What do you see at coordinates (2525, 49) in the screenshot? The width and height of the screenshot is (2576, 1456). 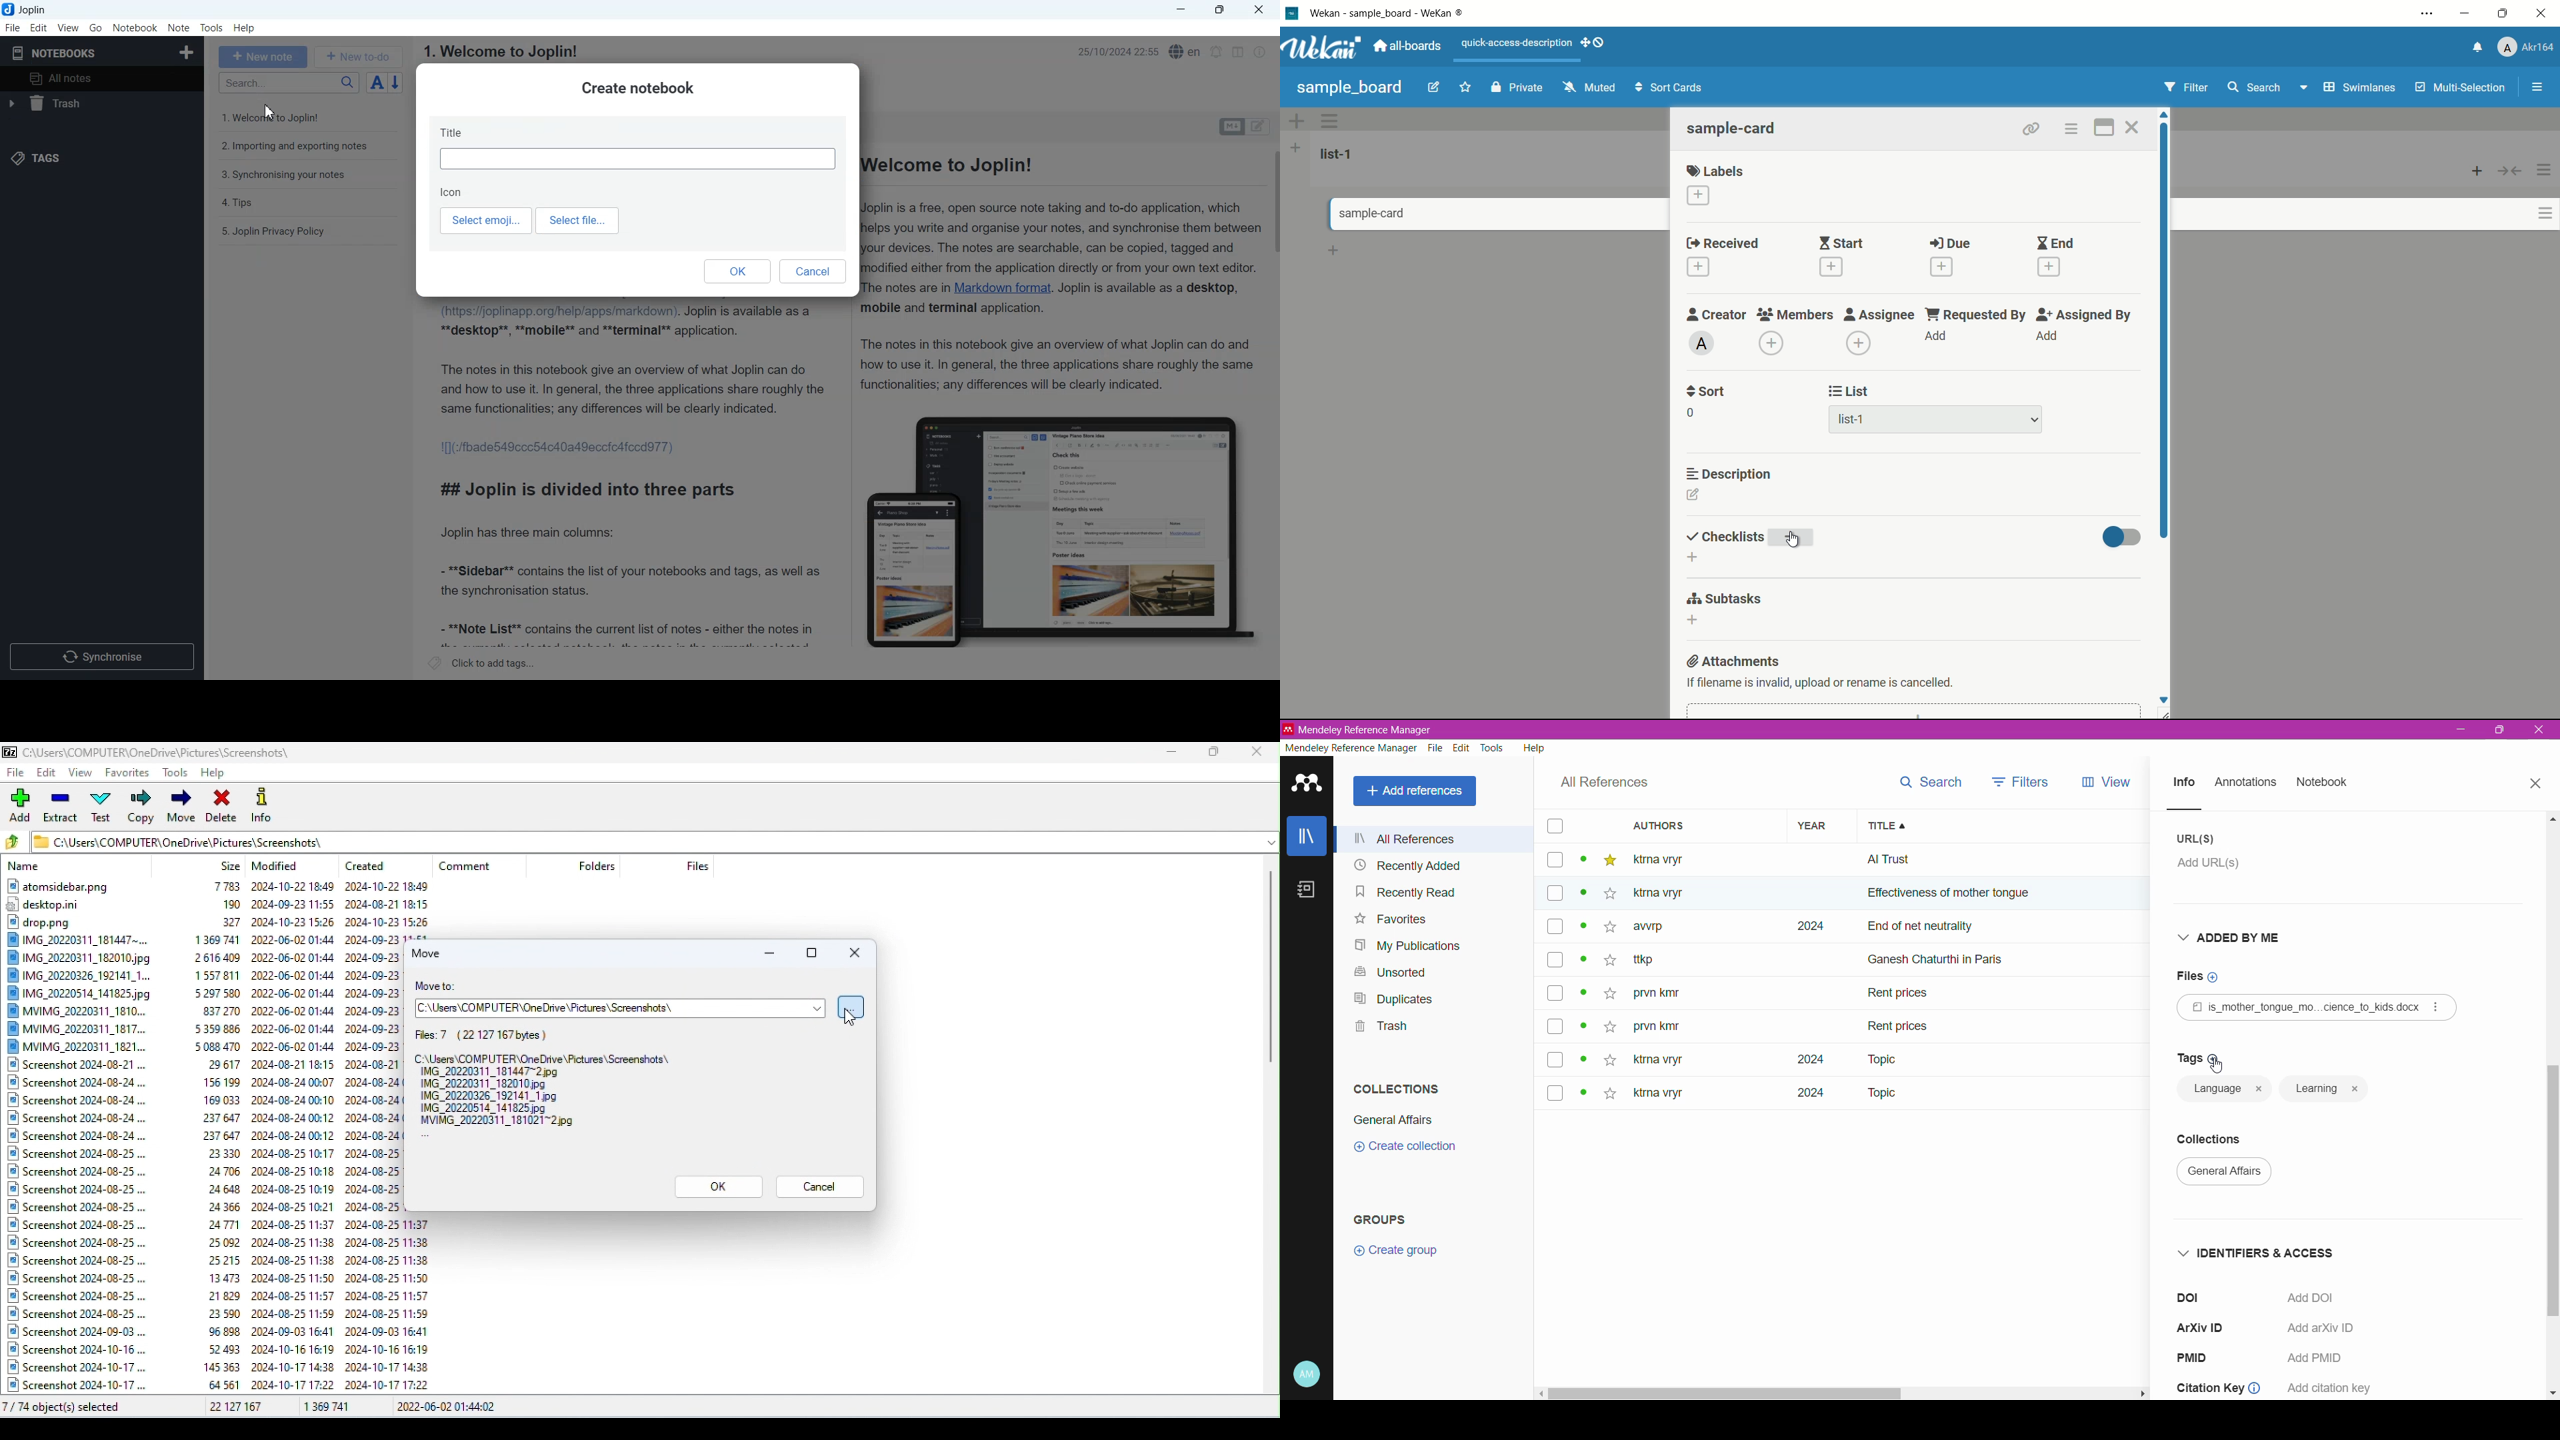 I see `profile` at bounding box center [2525, 49].